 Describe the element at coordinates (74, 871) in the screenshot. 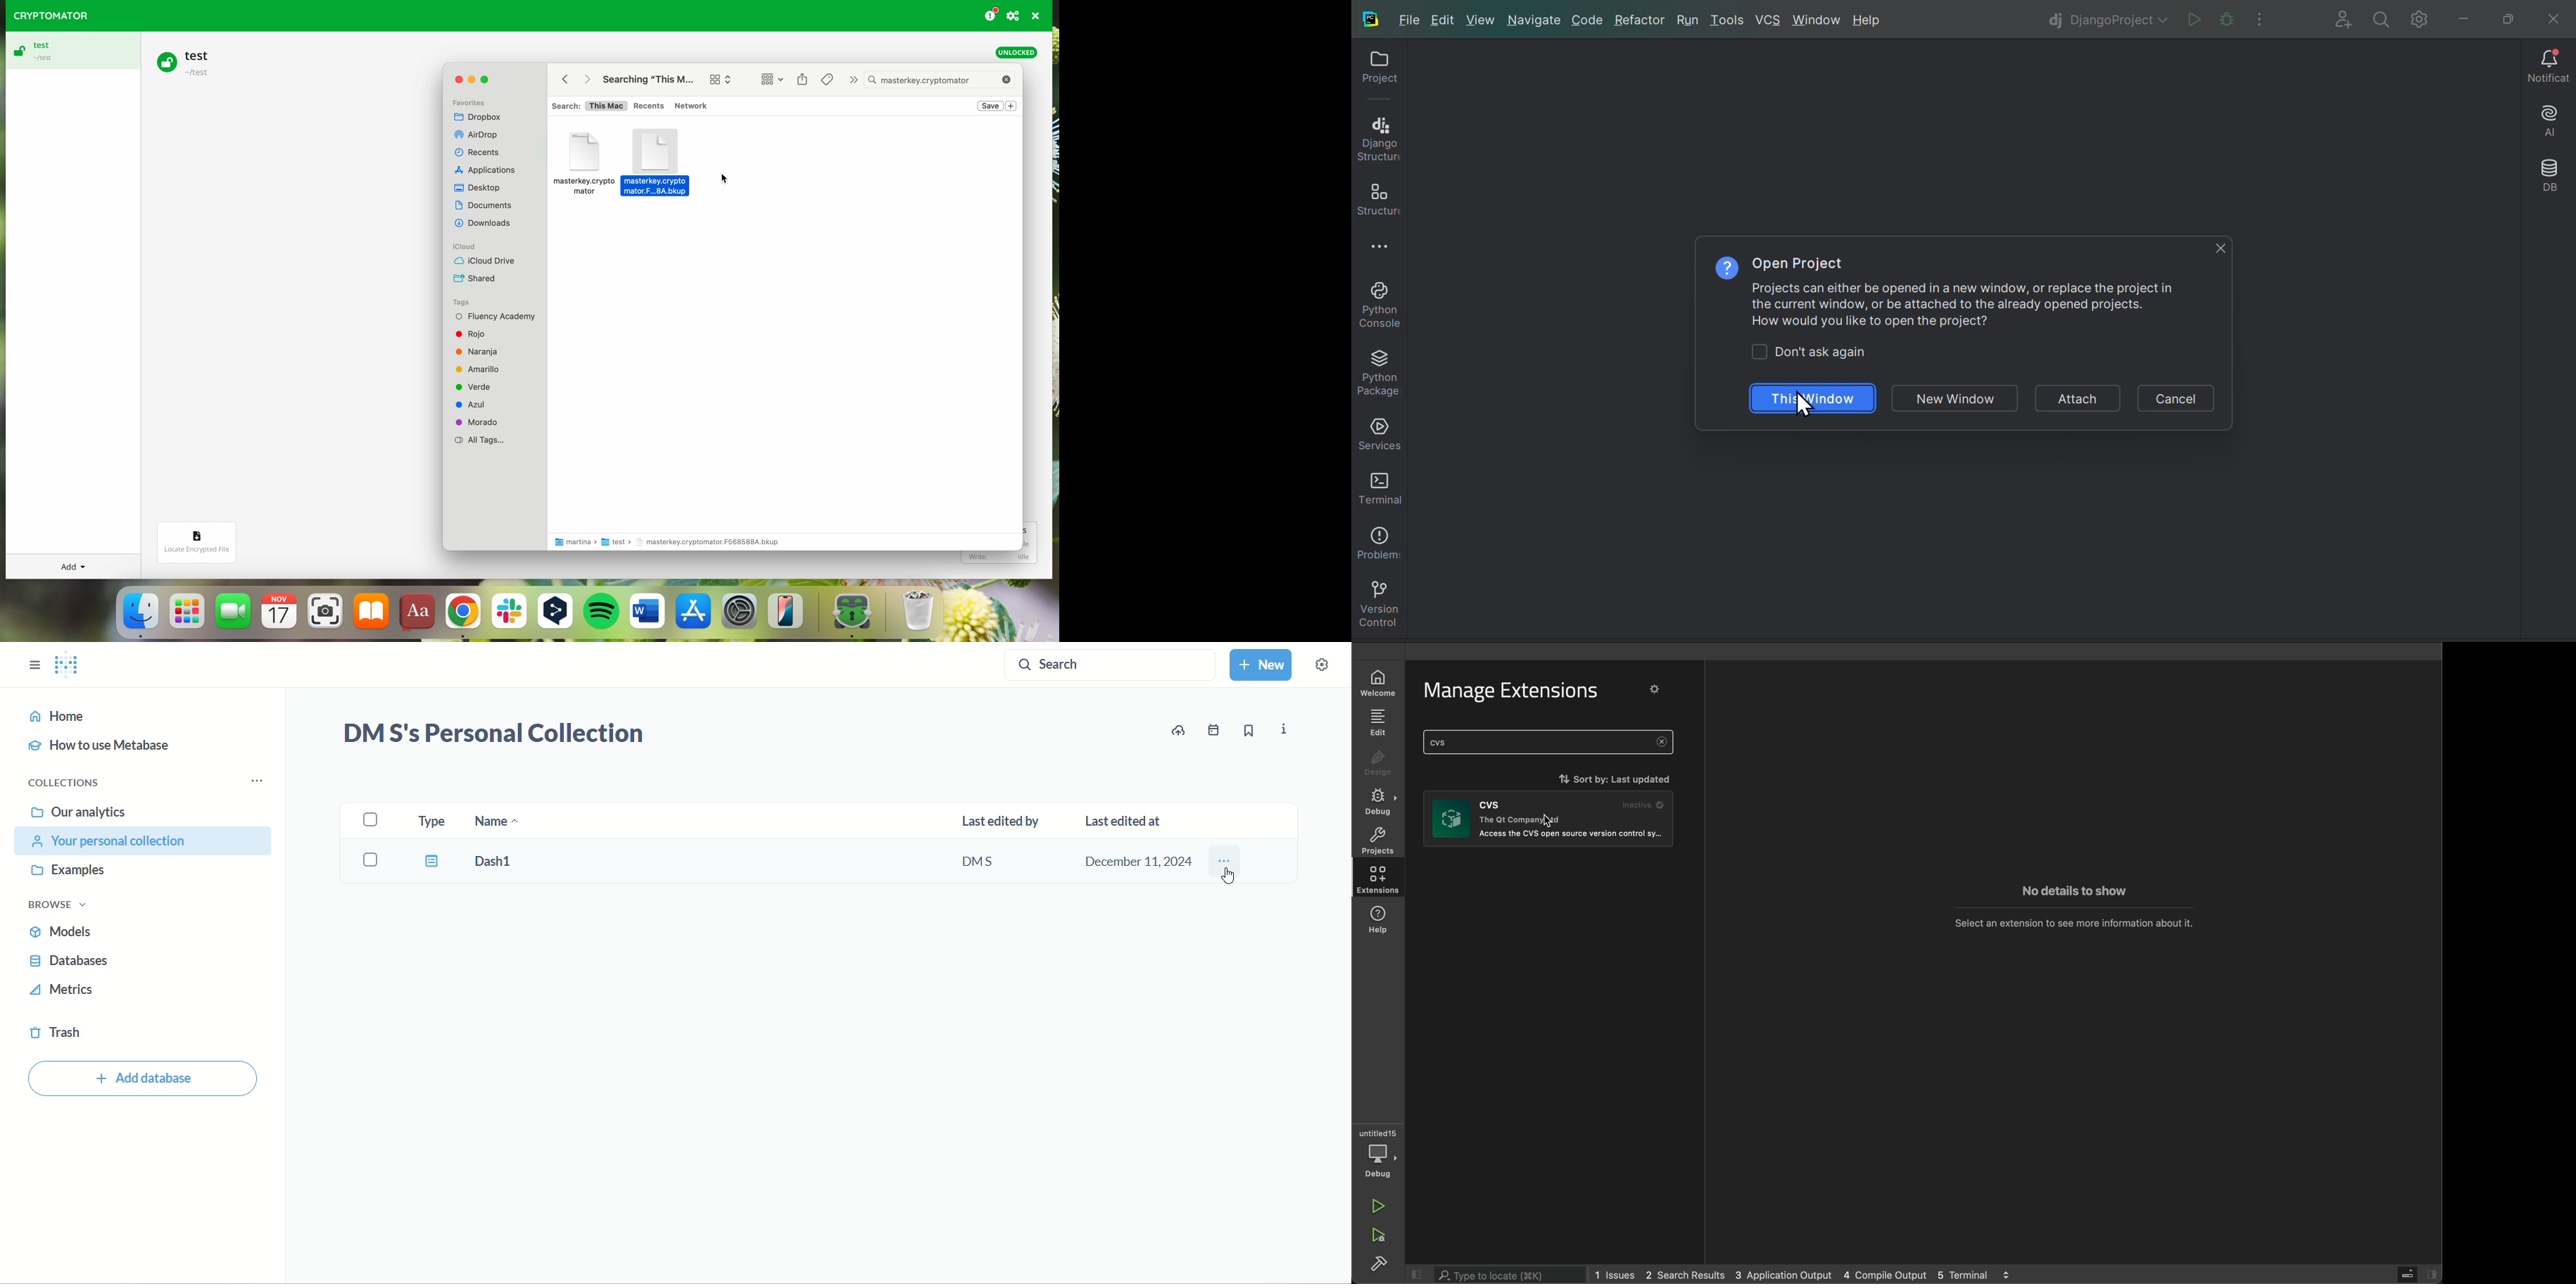

I see `examples` at that location.